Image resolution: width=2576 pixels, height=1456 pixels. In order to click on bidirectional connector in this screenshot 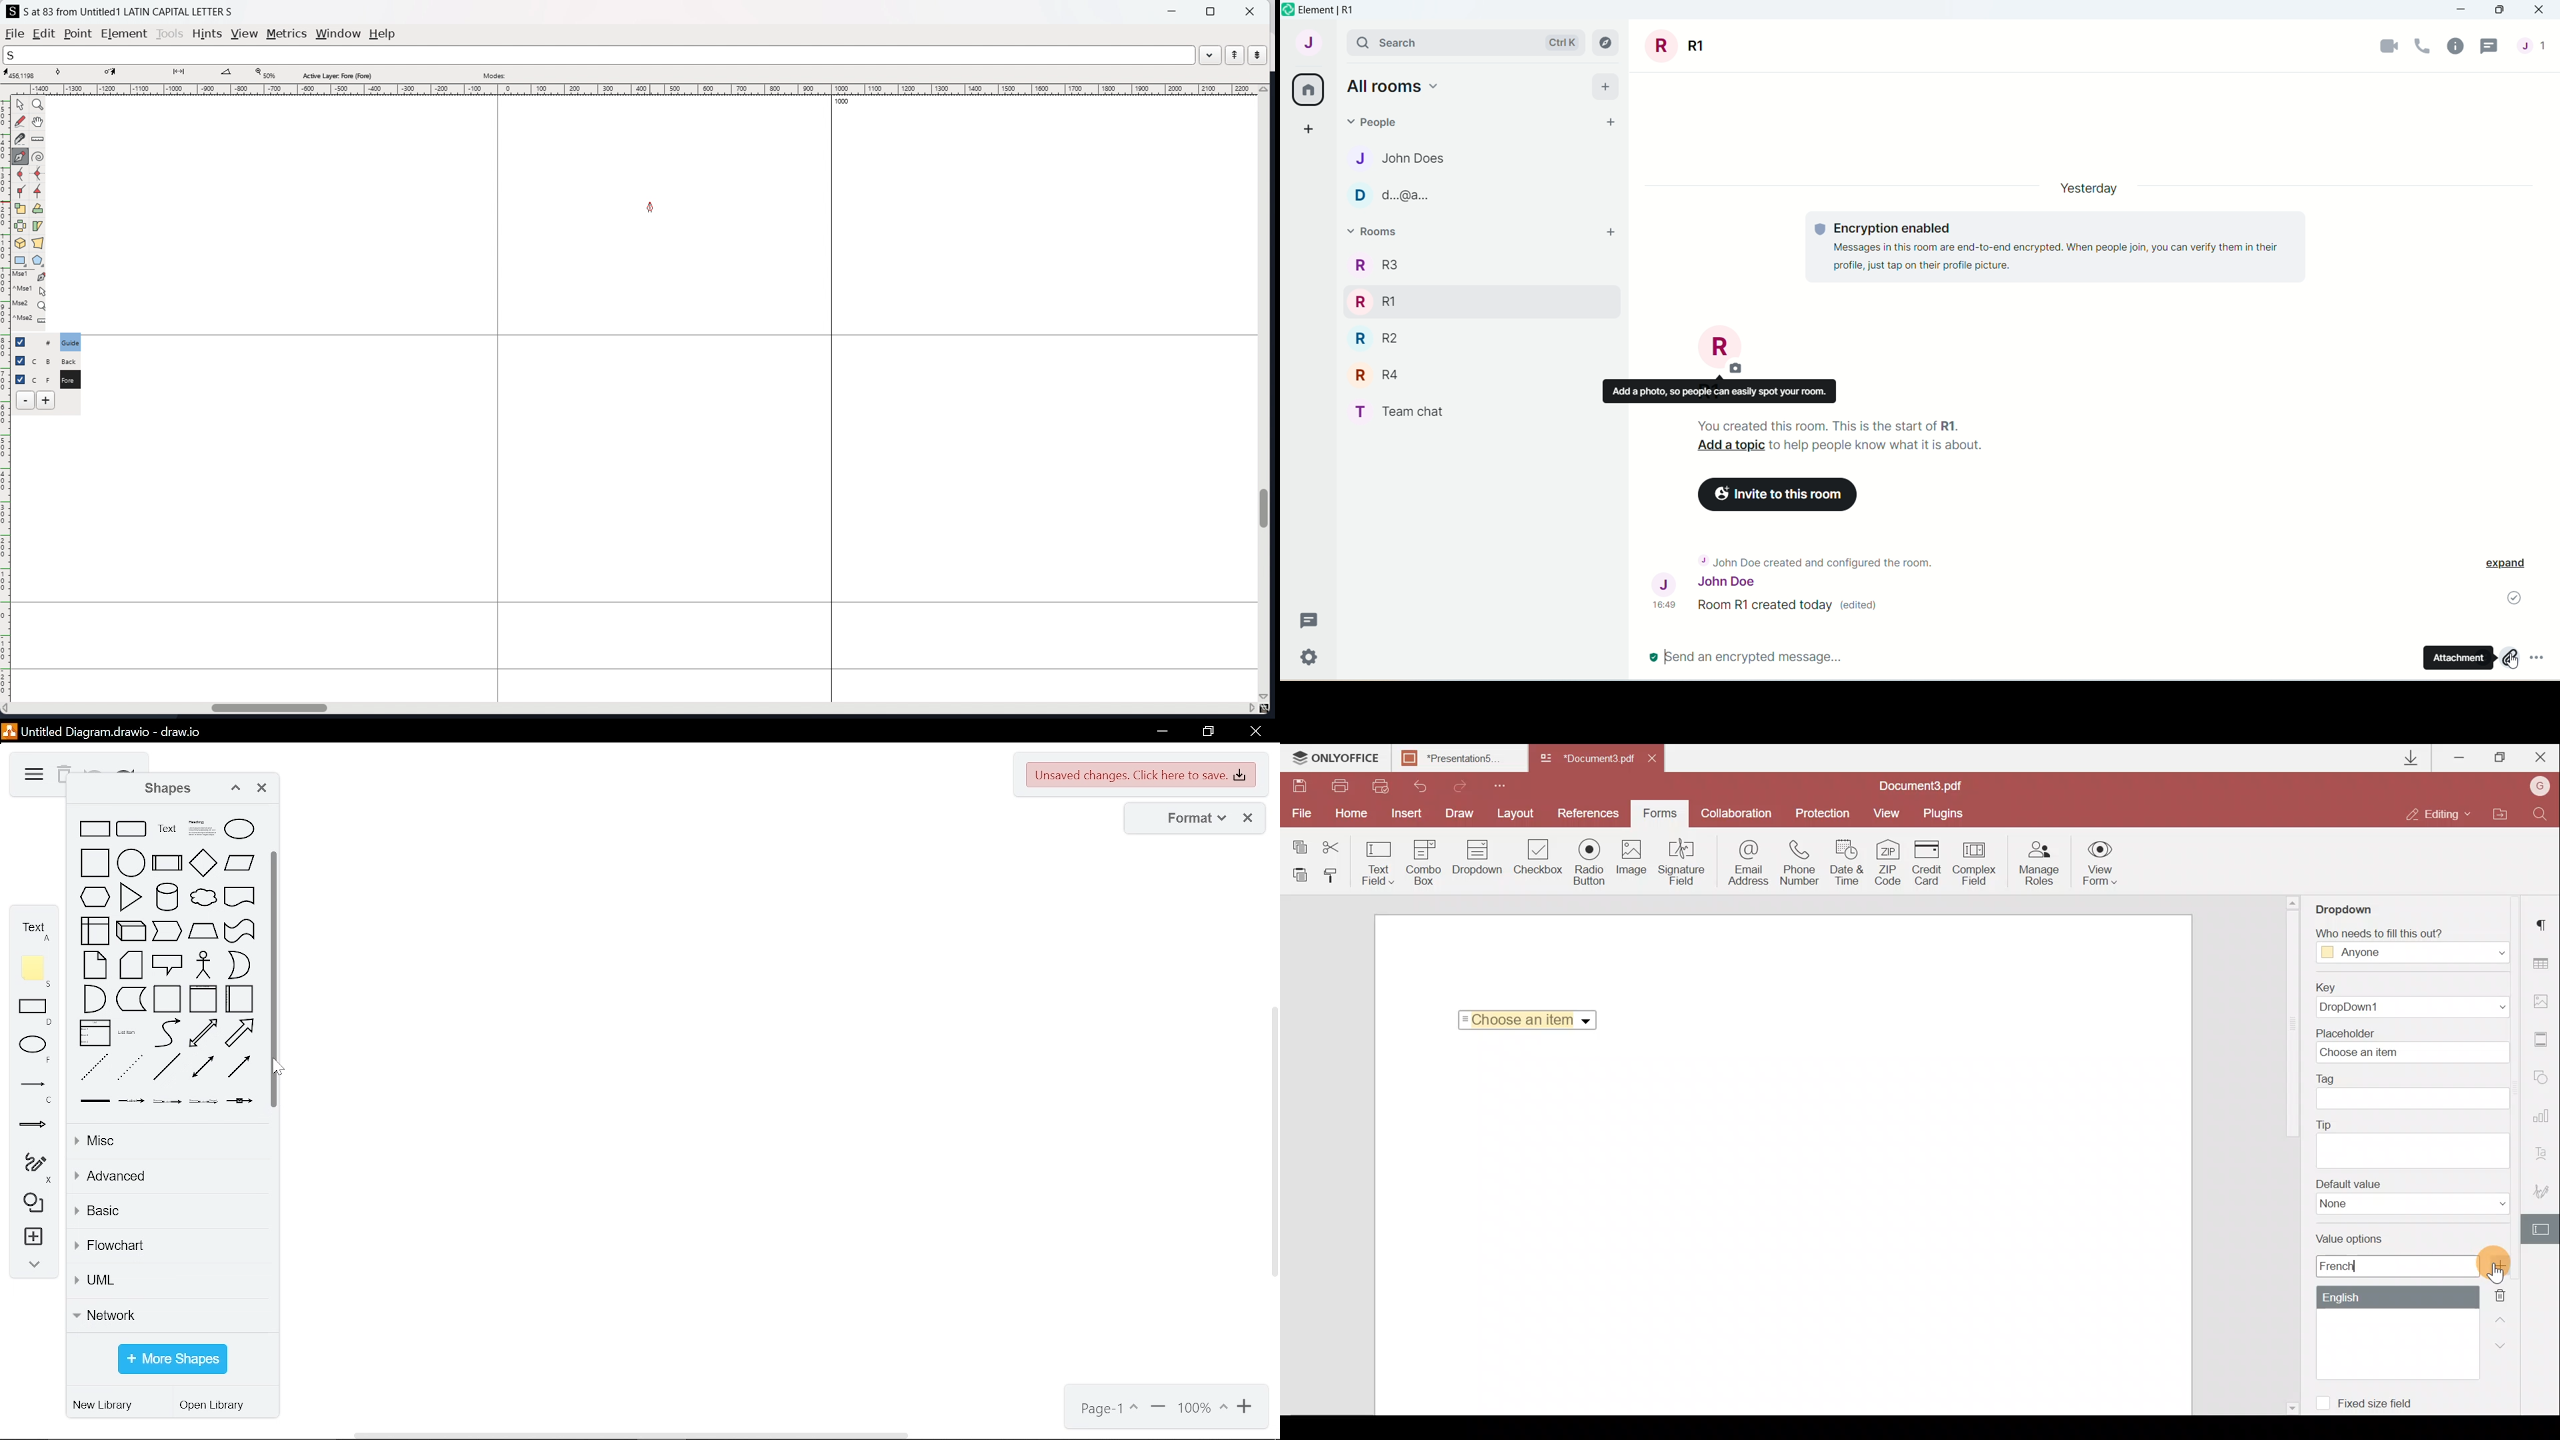, I will do `click(203, 1066)`.